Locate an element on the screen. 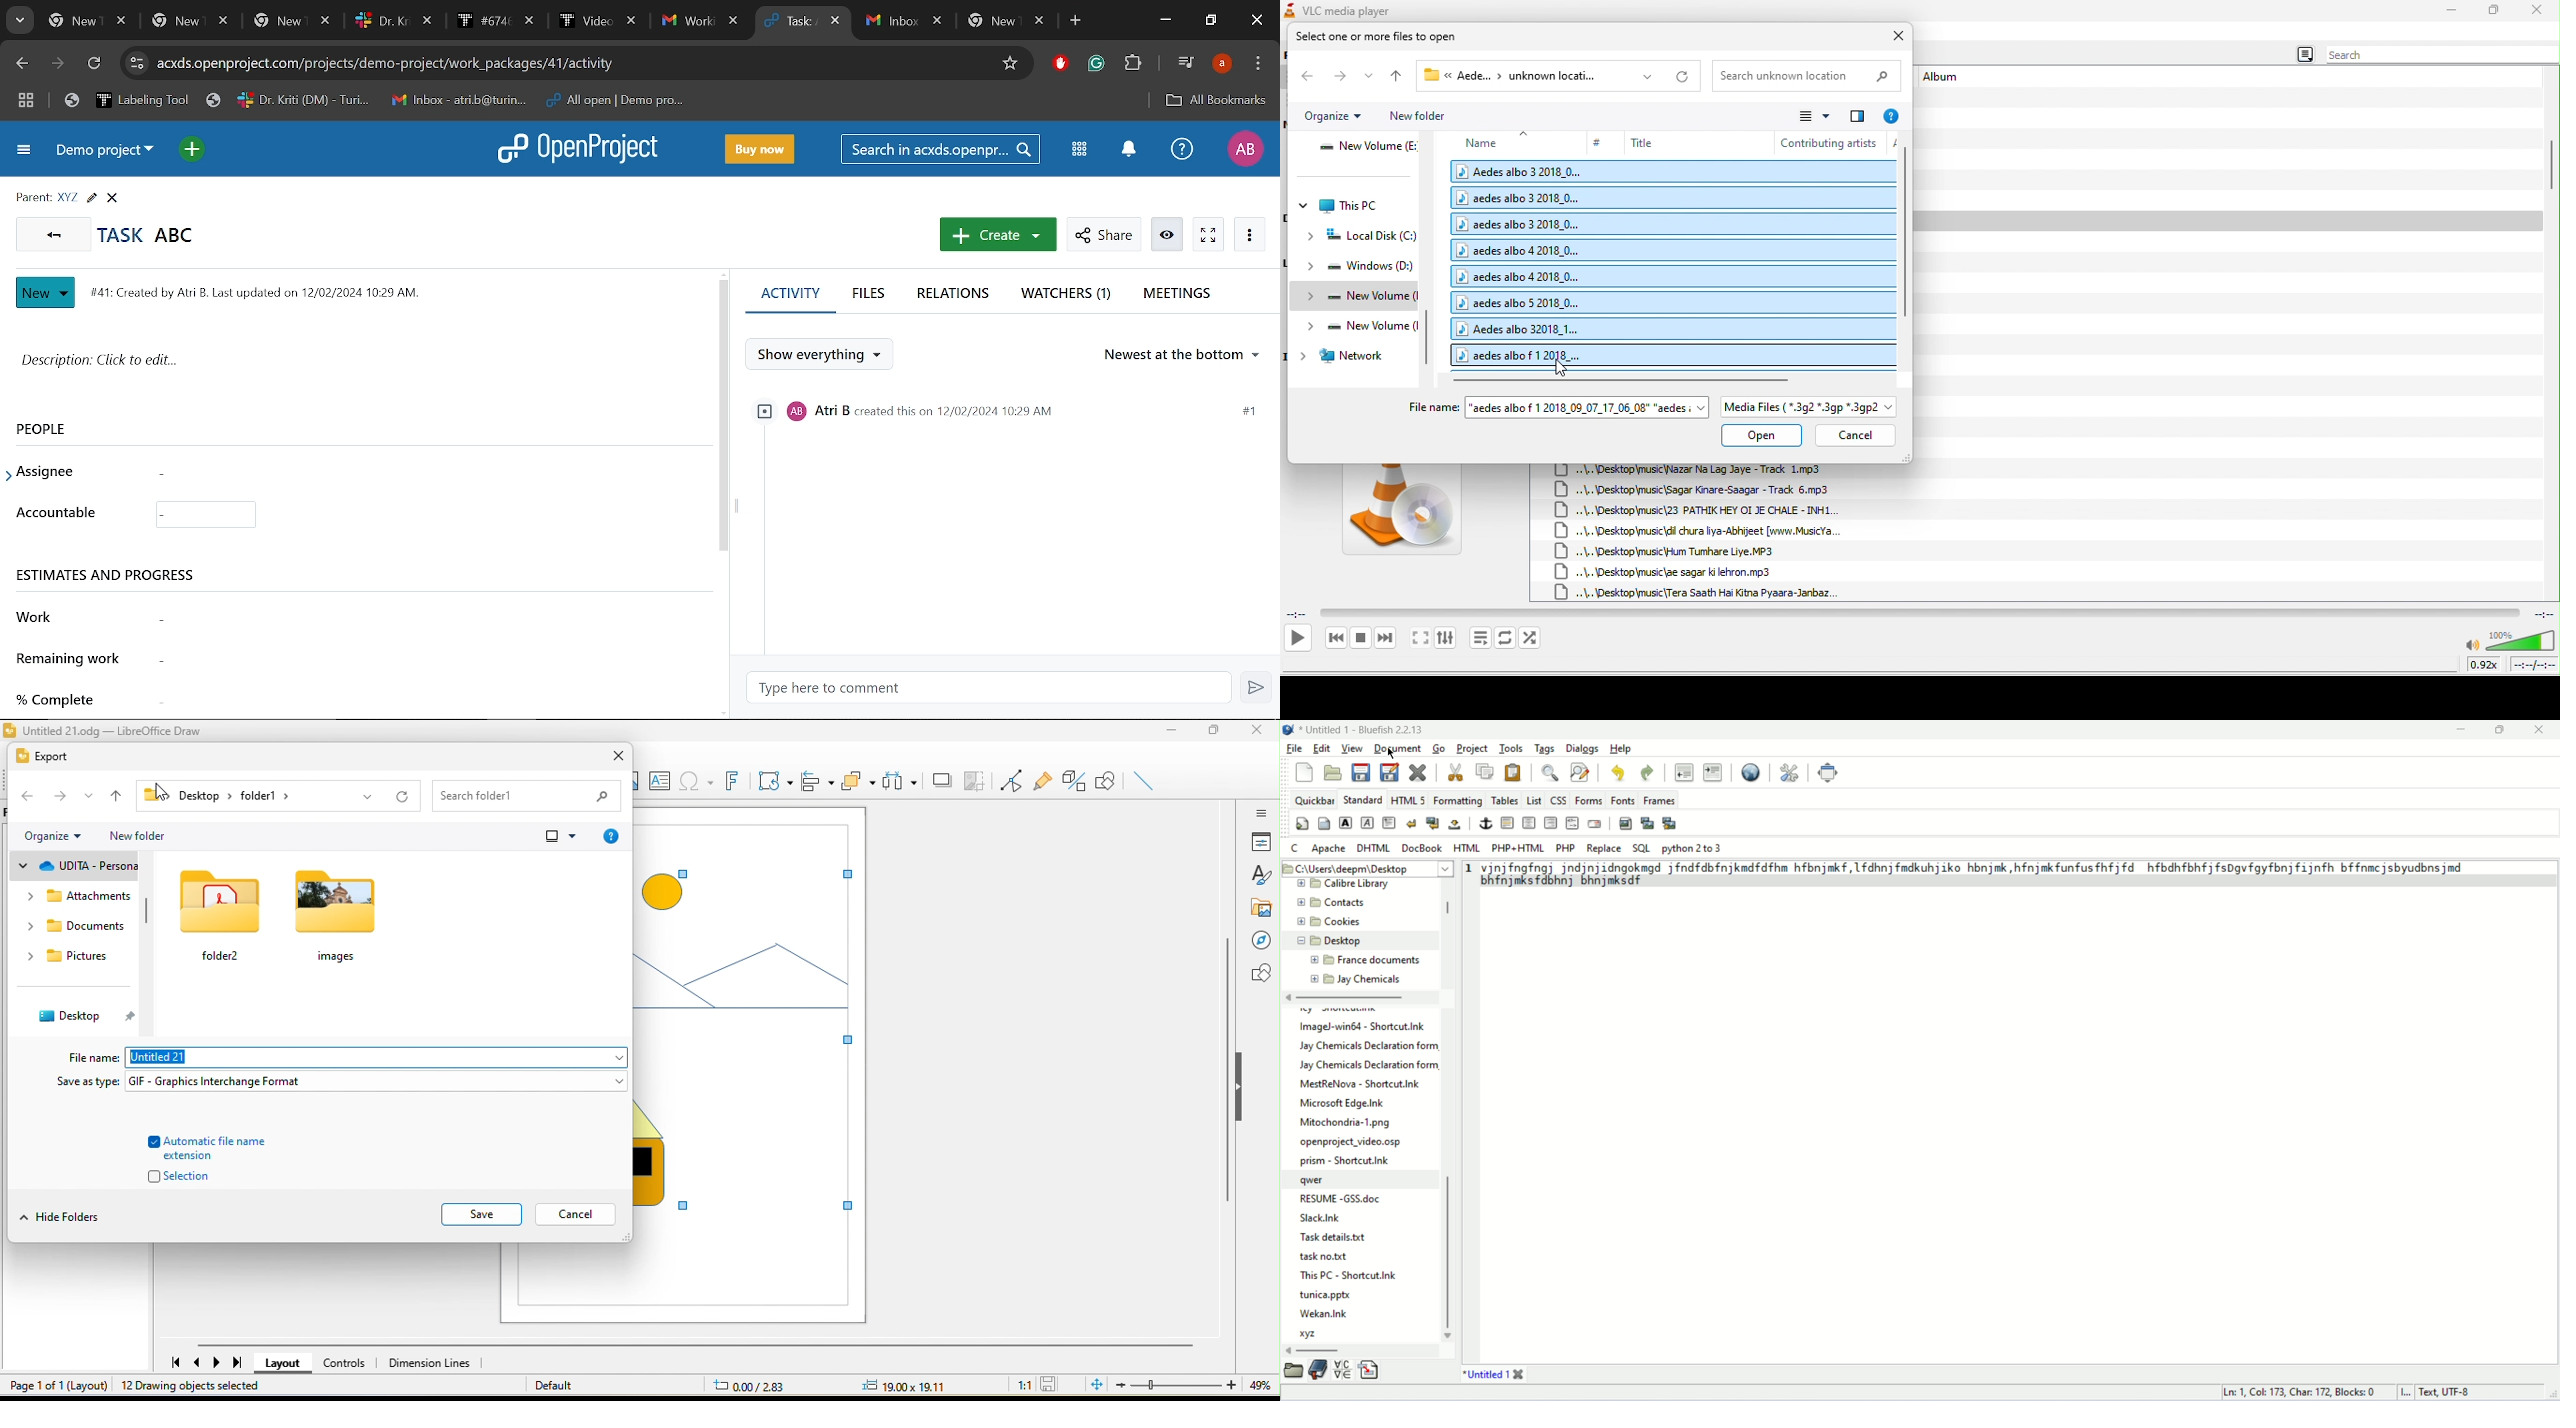 The width and height of the screenshot is (2576, 1428). selection is located at coordinates (171, 1179).